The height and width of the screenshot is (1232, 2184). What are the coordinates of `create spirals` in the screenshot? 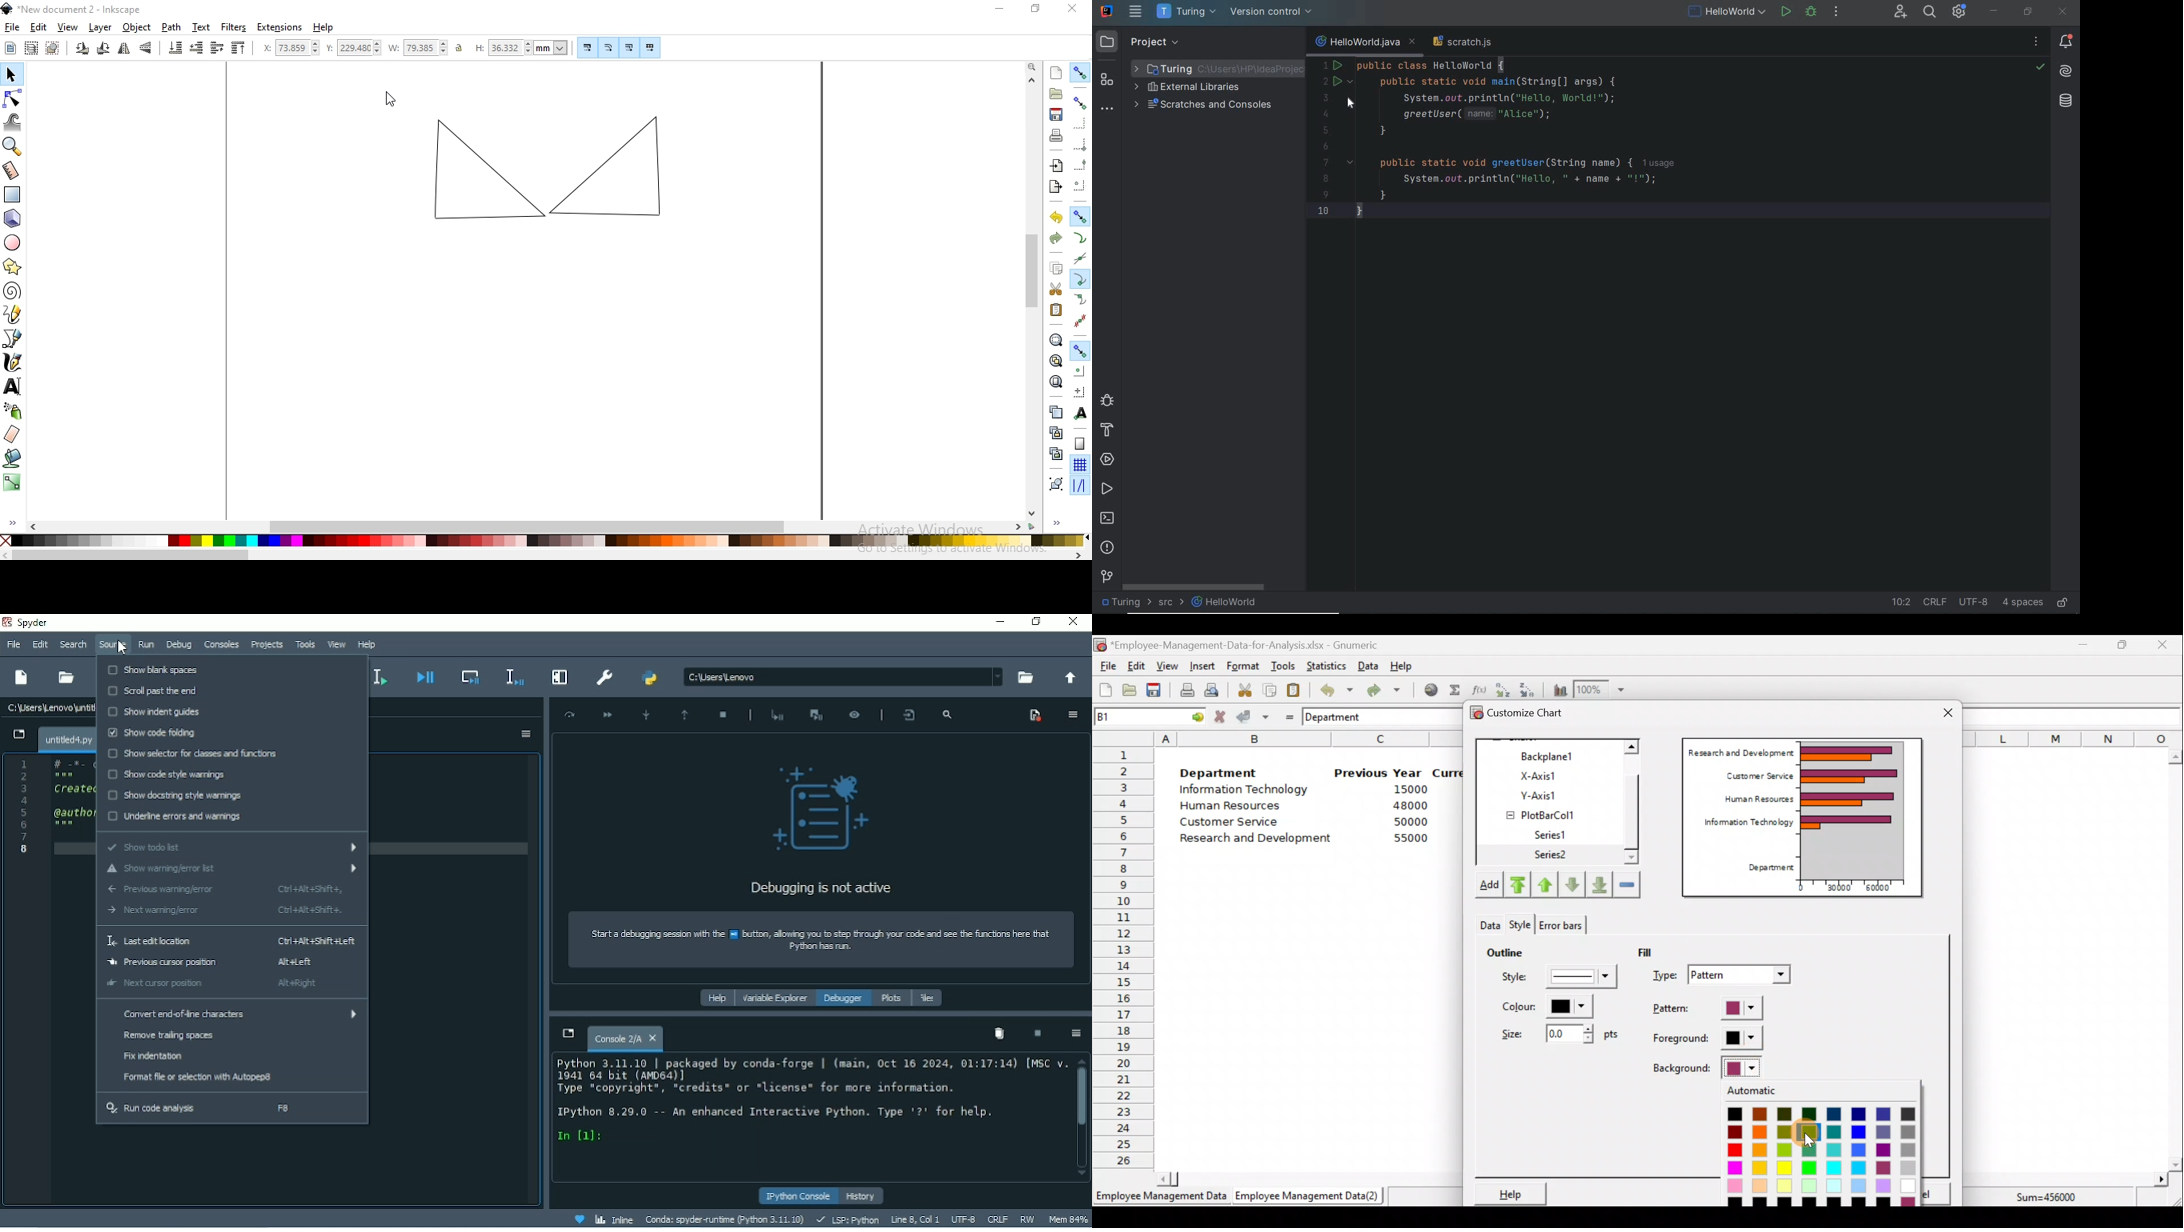 It's located at (14, 291).